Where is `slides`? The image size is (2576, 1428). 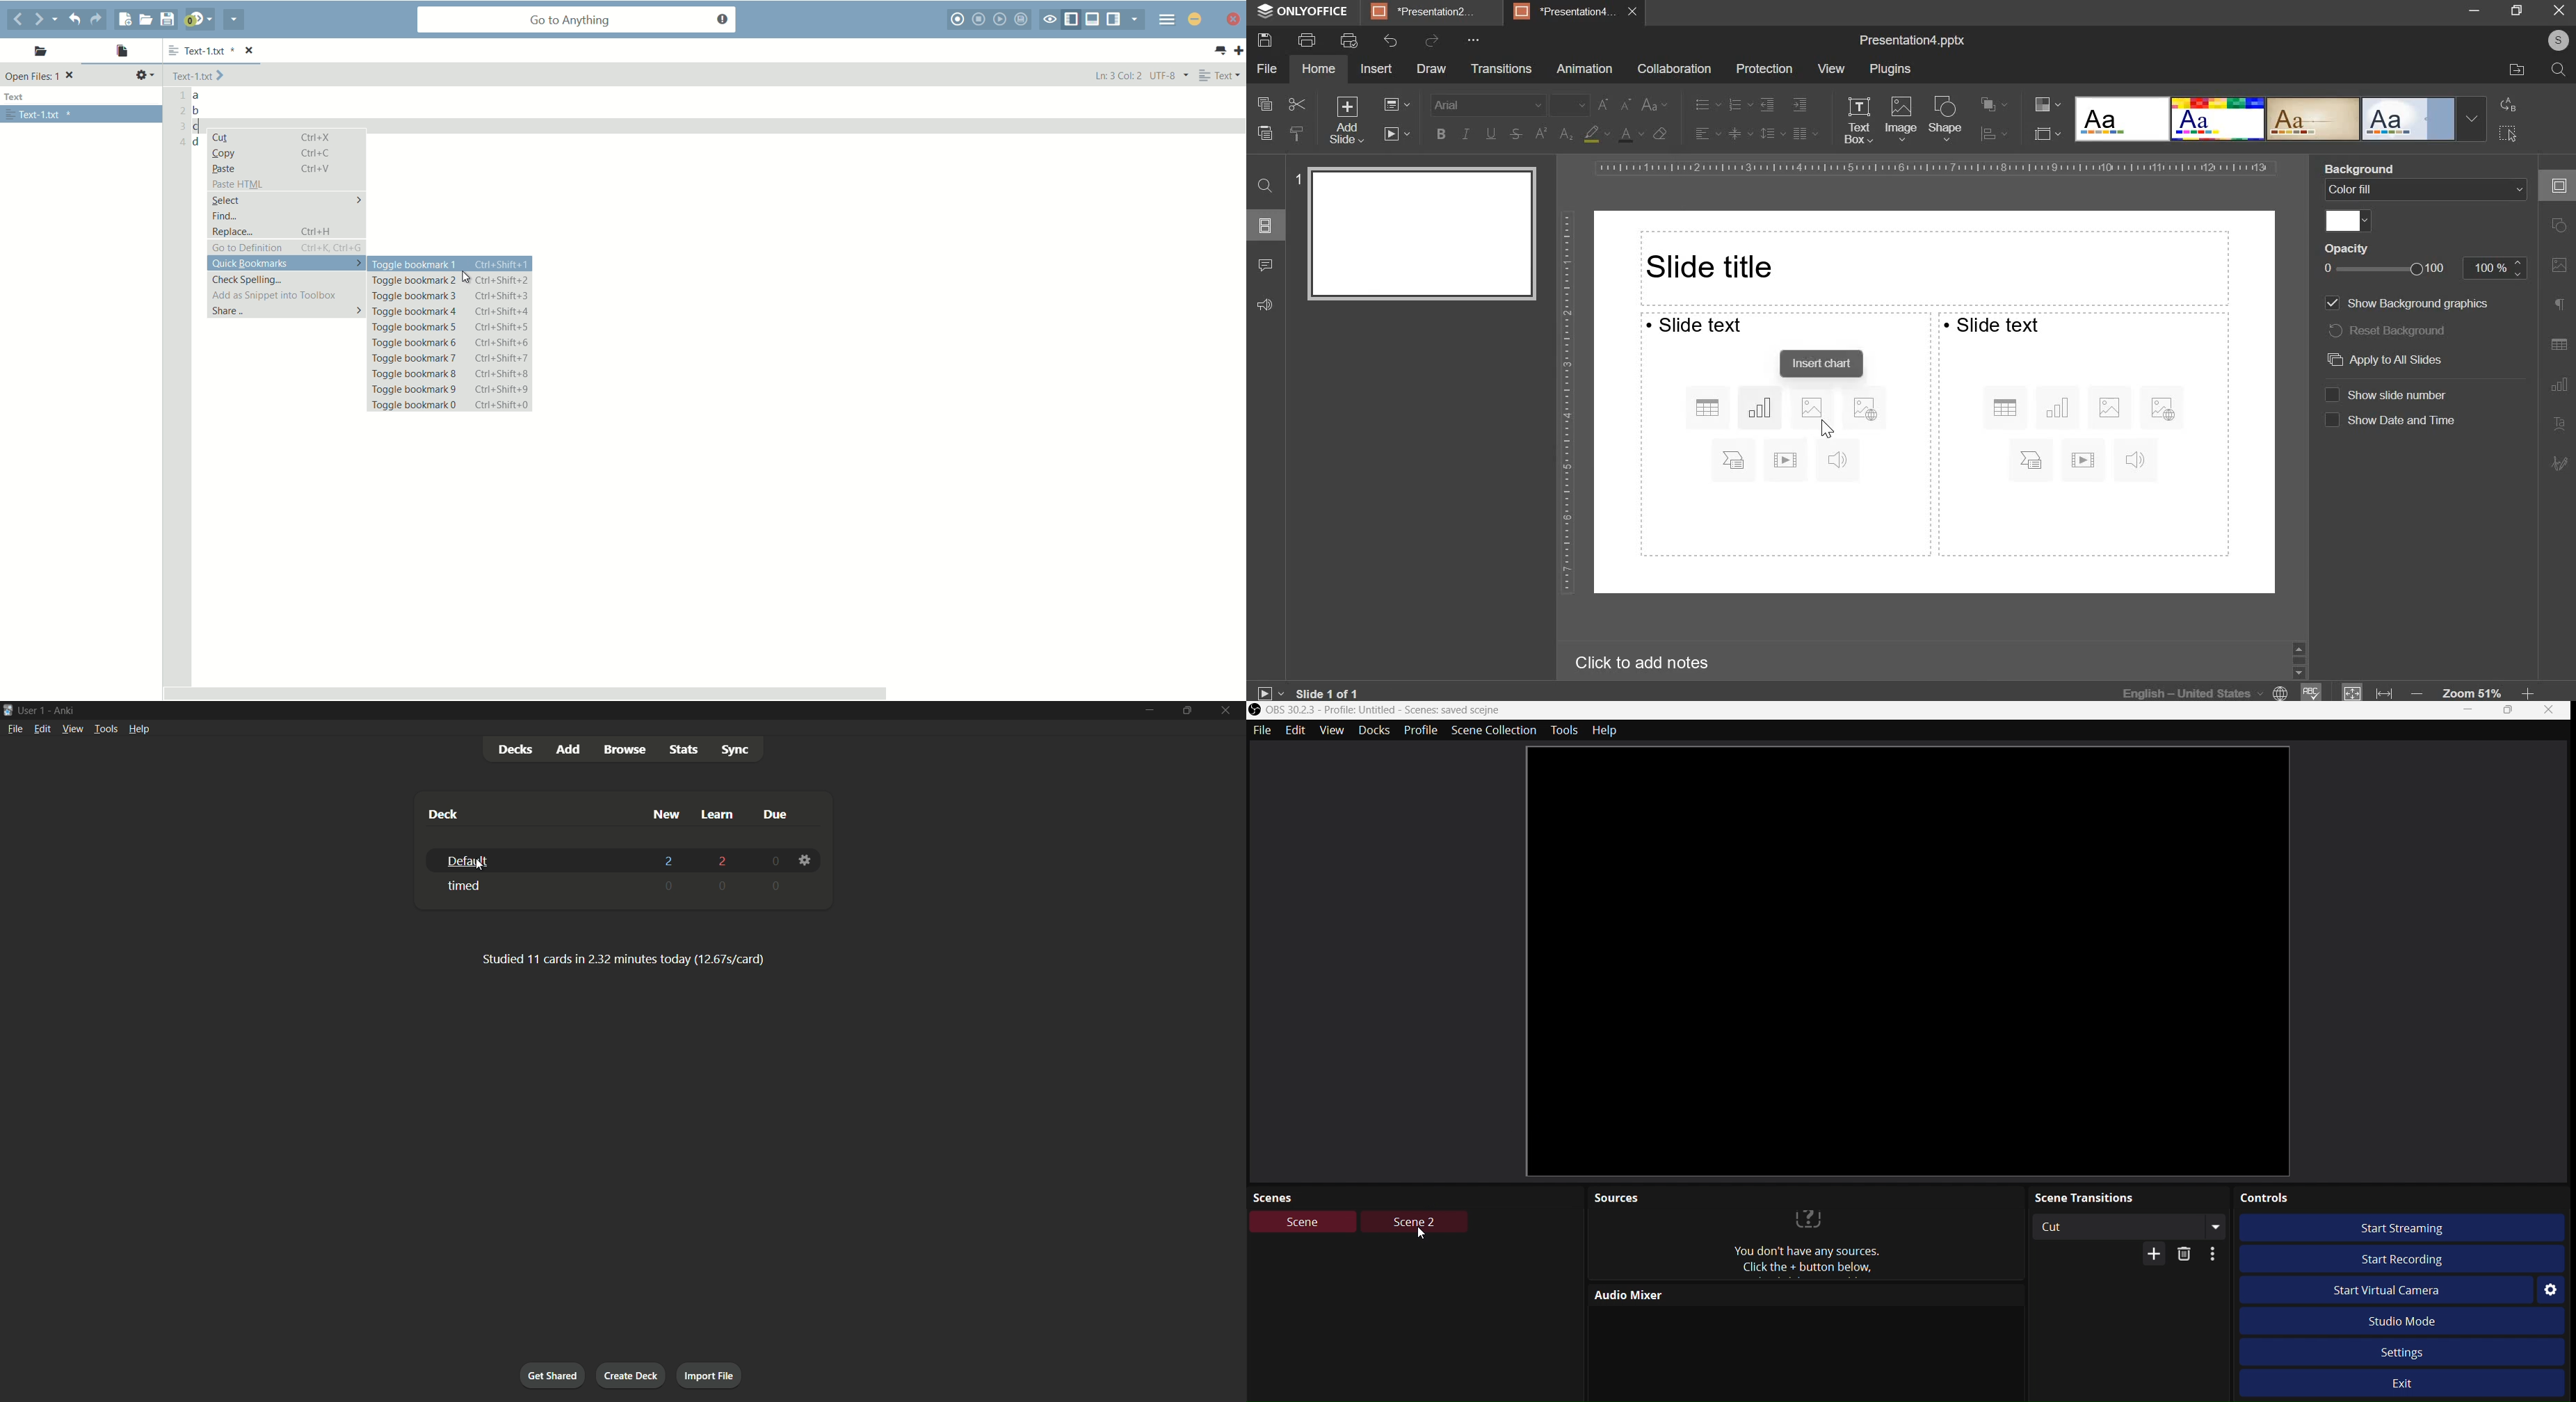
slides is located at coordinates (1264, 226).